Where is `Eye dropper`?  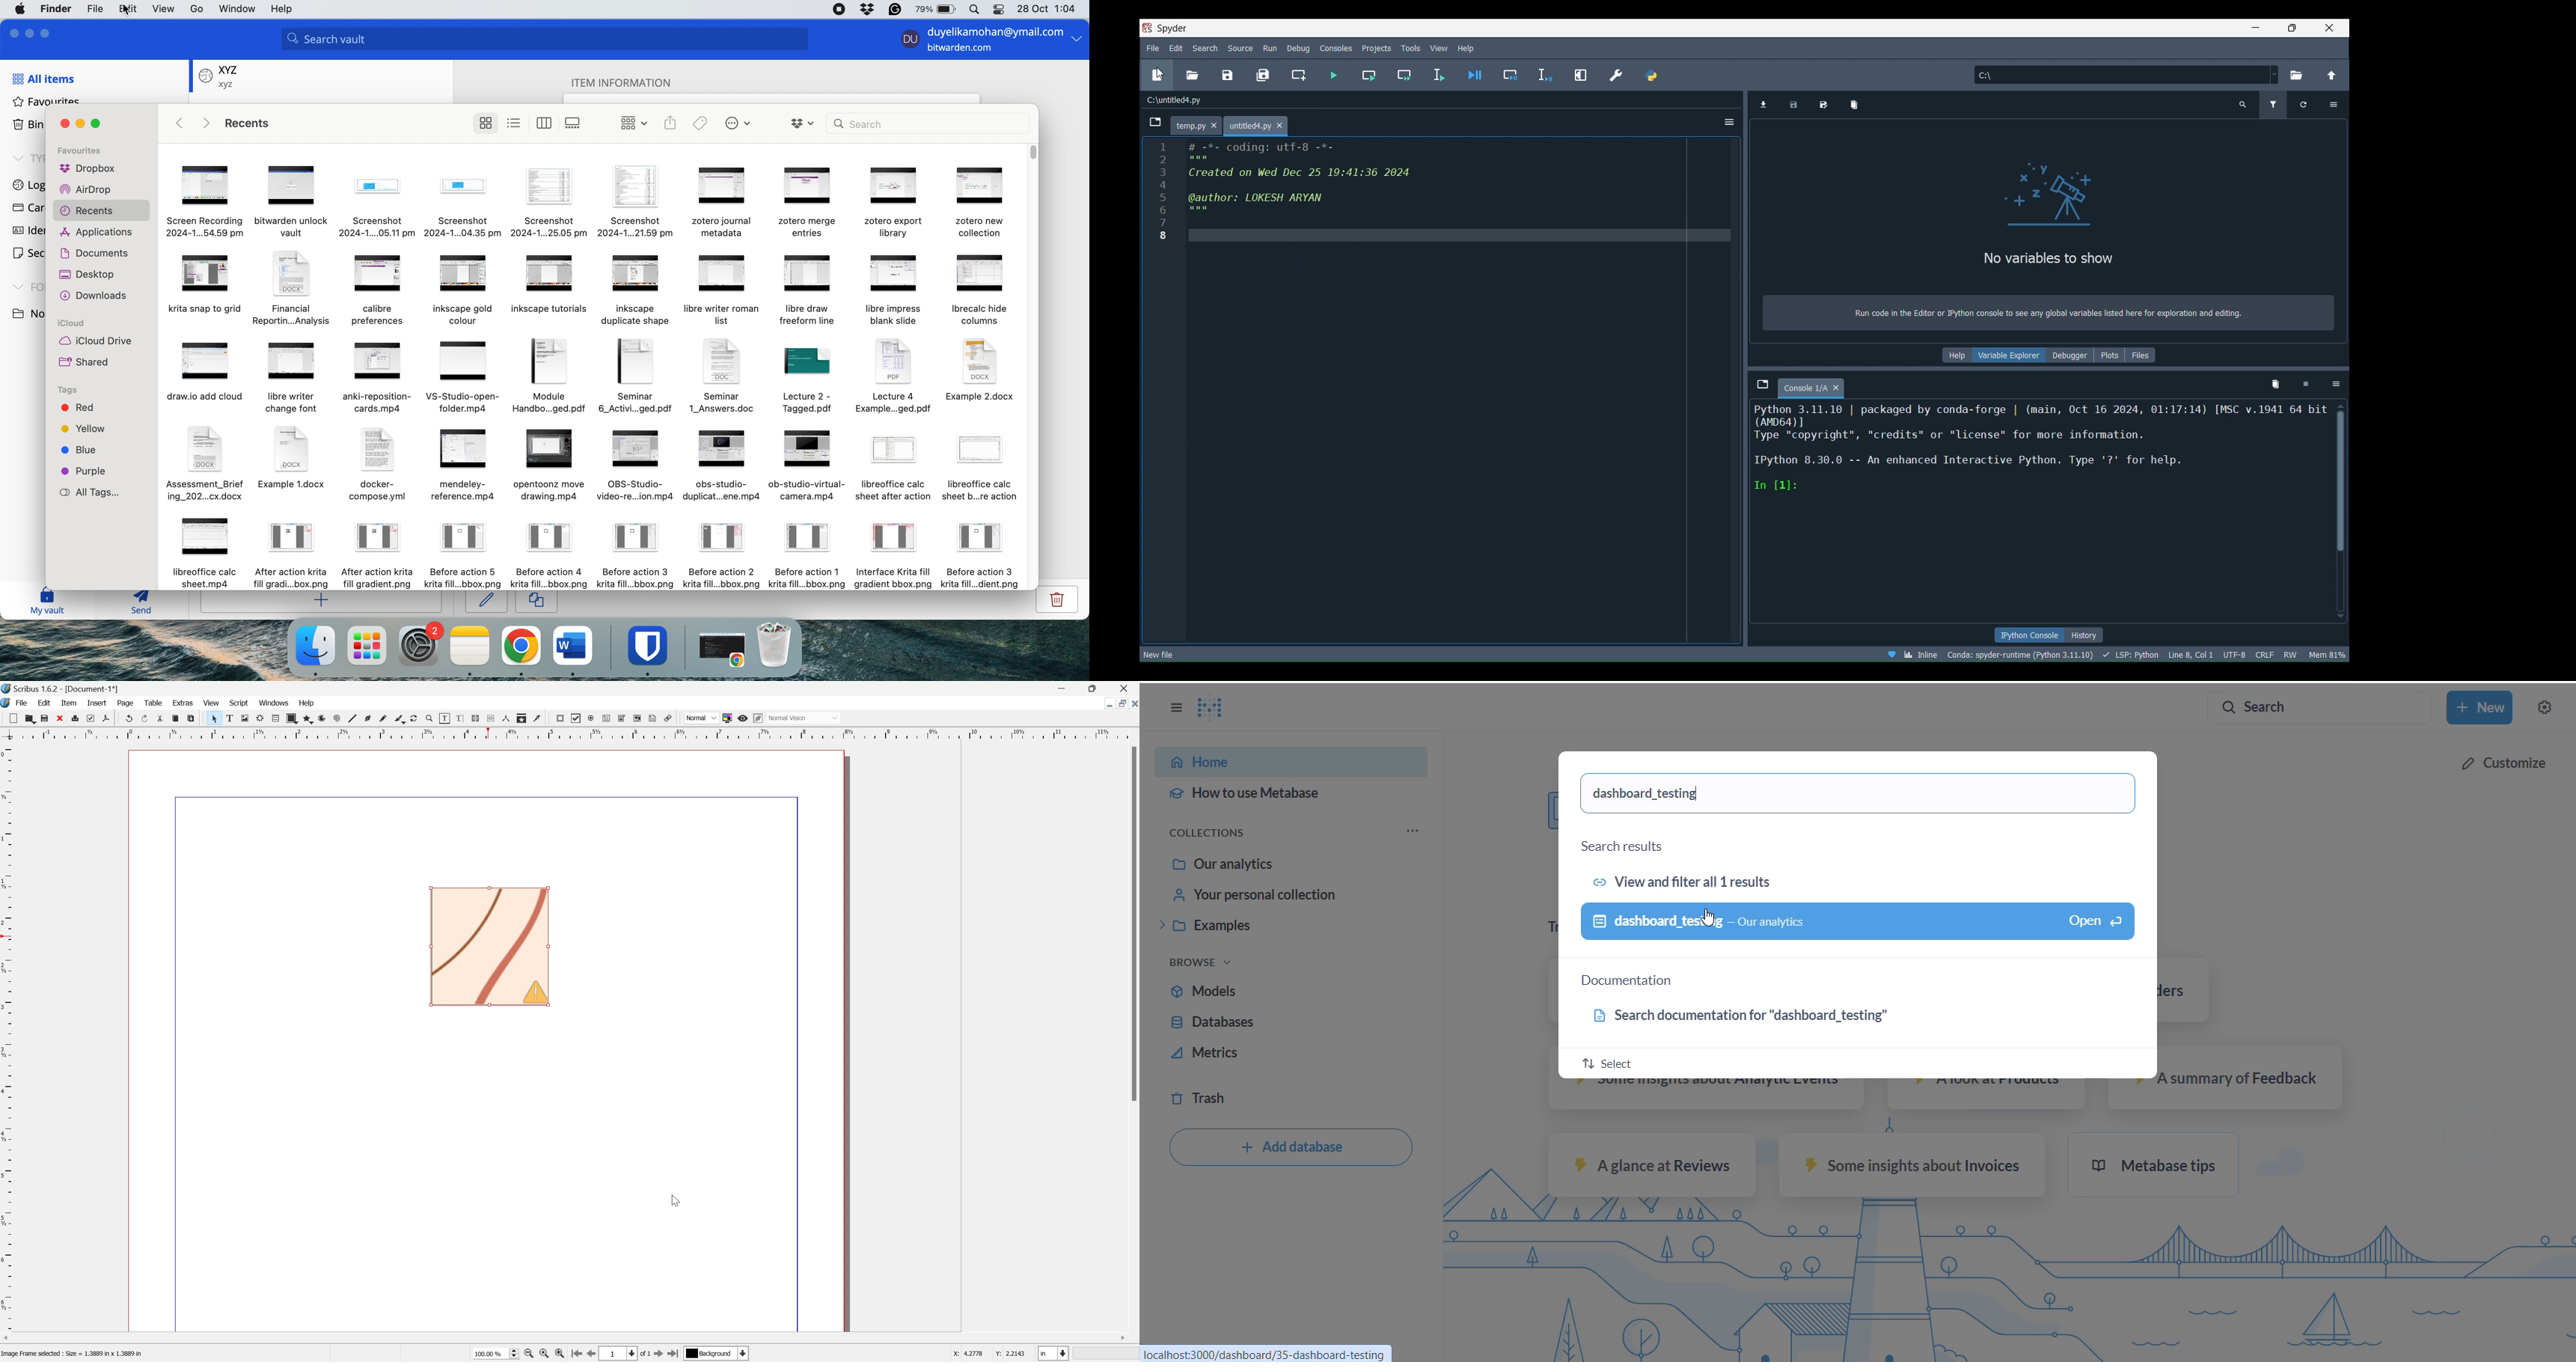 Eye dropper is located at coordinates (540, 720).